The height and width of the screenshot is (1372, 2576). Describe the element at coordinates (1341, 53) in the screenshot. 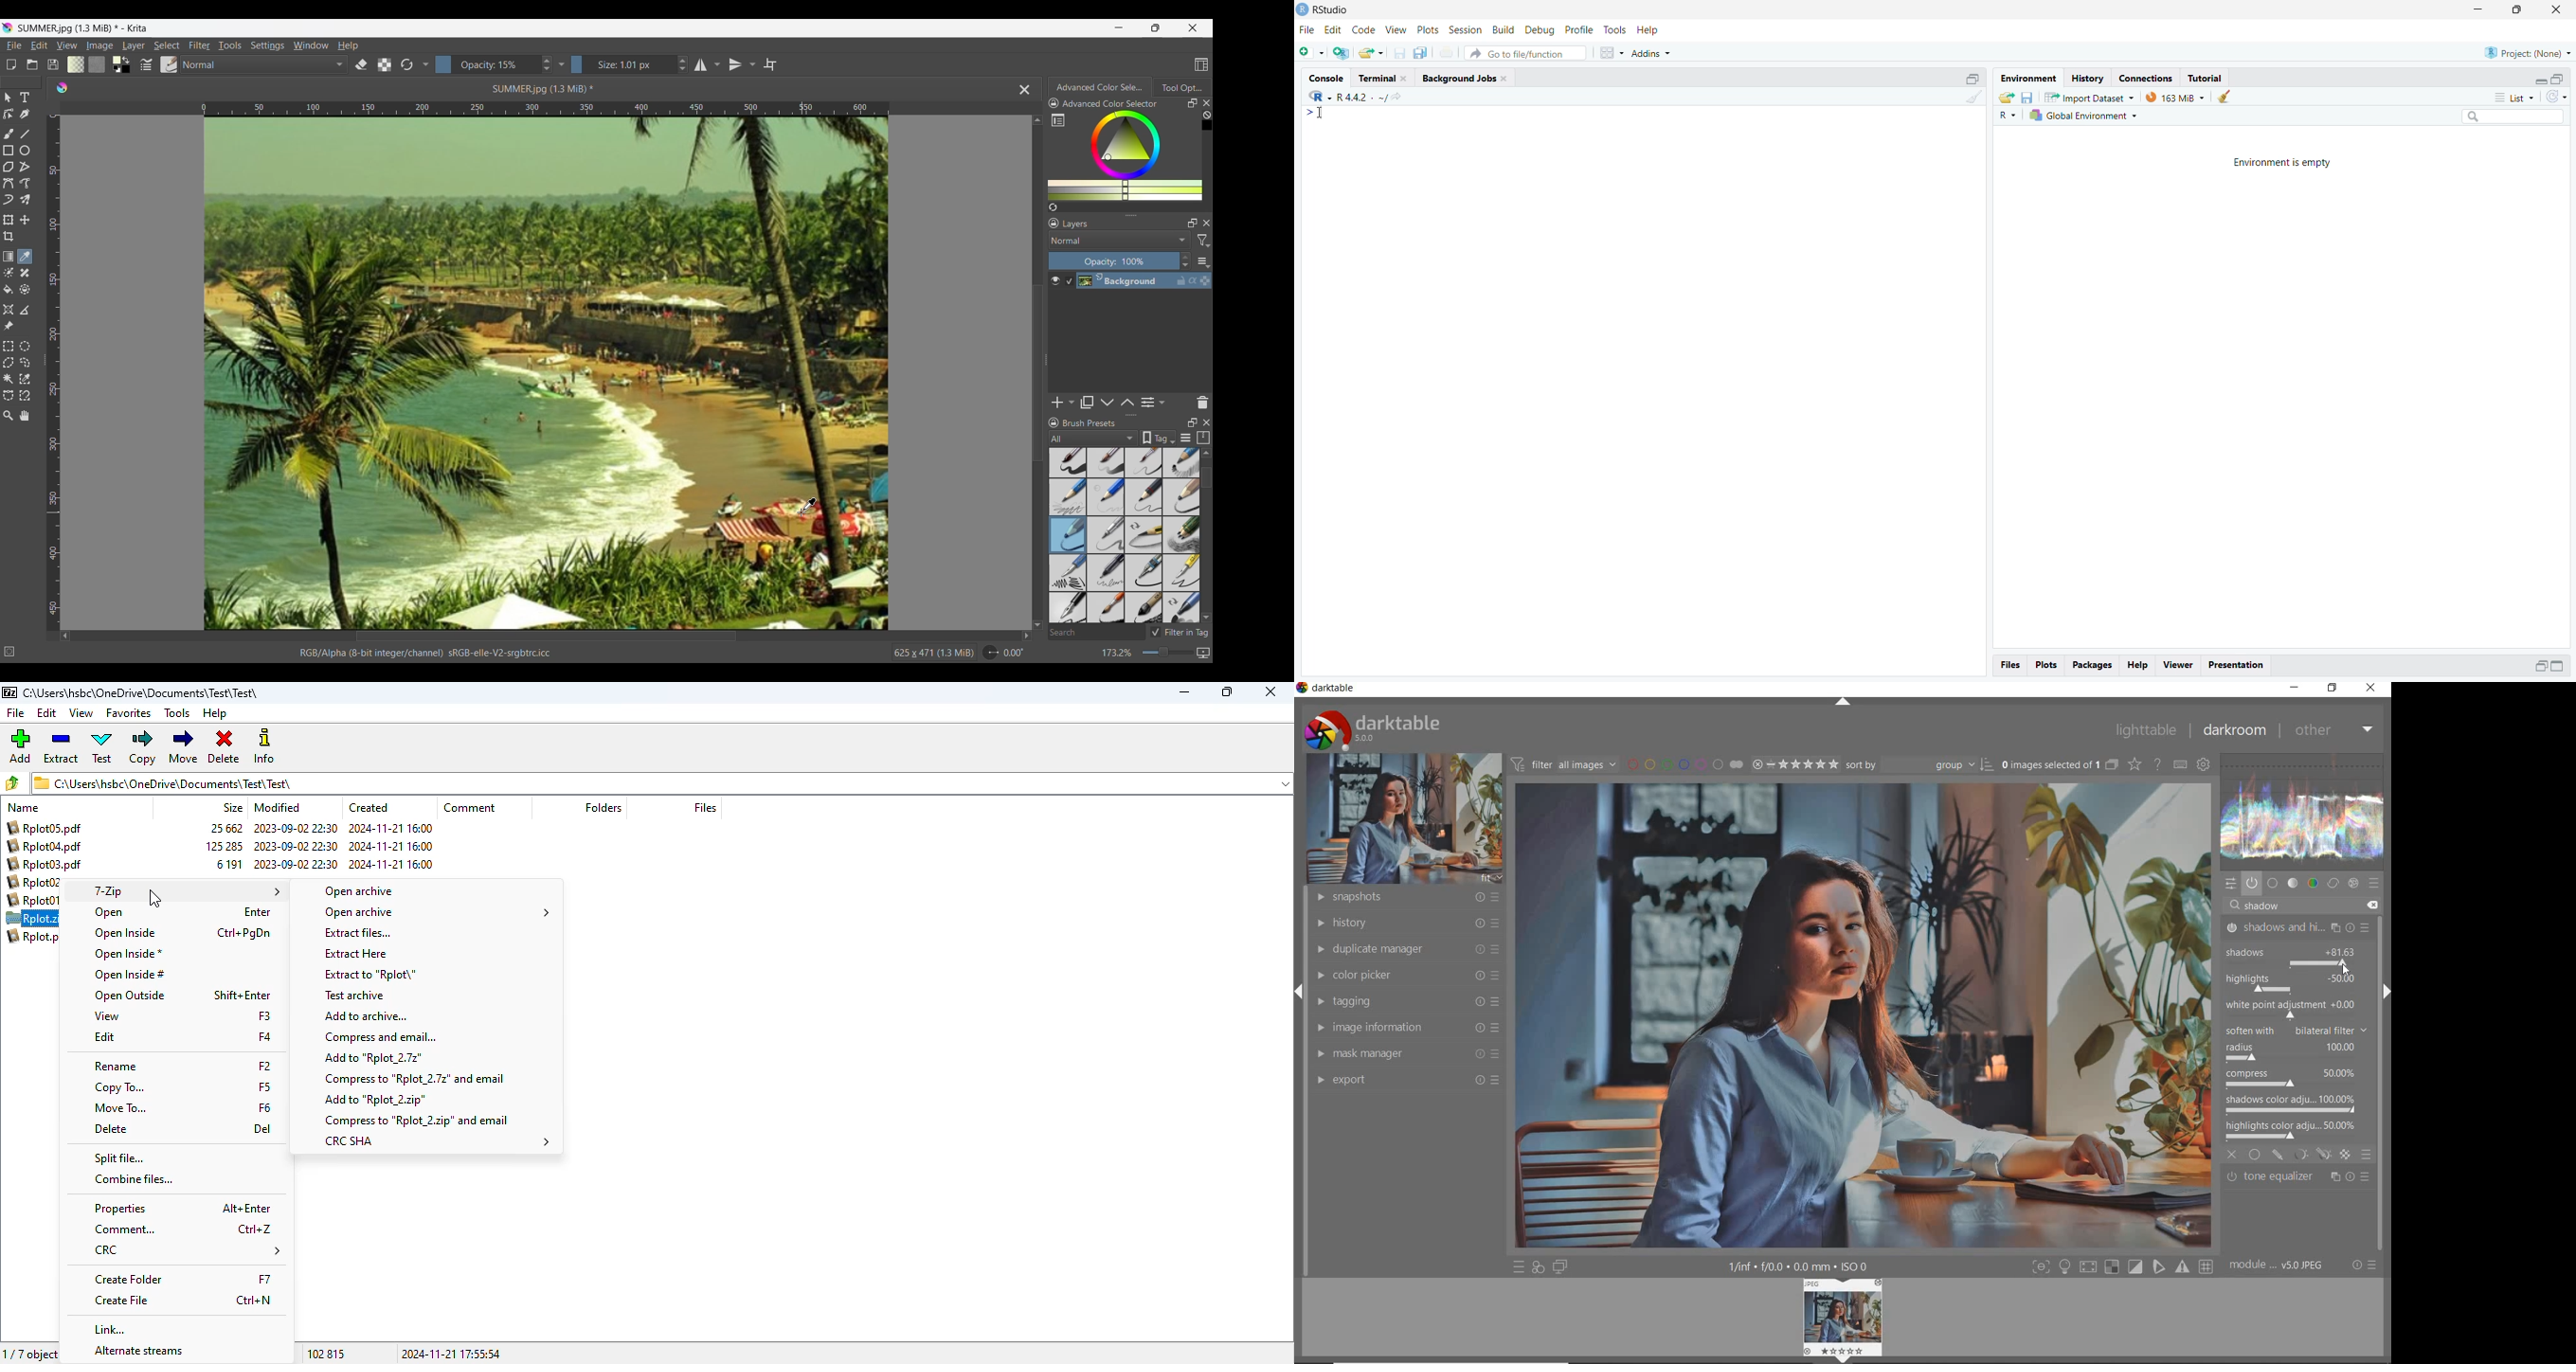

I see `add file` at that location.